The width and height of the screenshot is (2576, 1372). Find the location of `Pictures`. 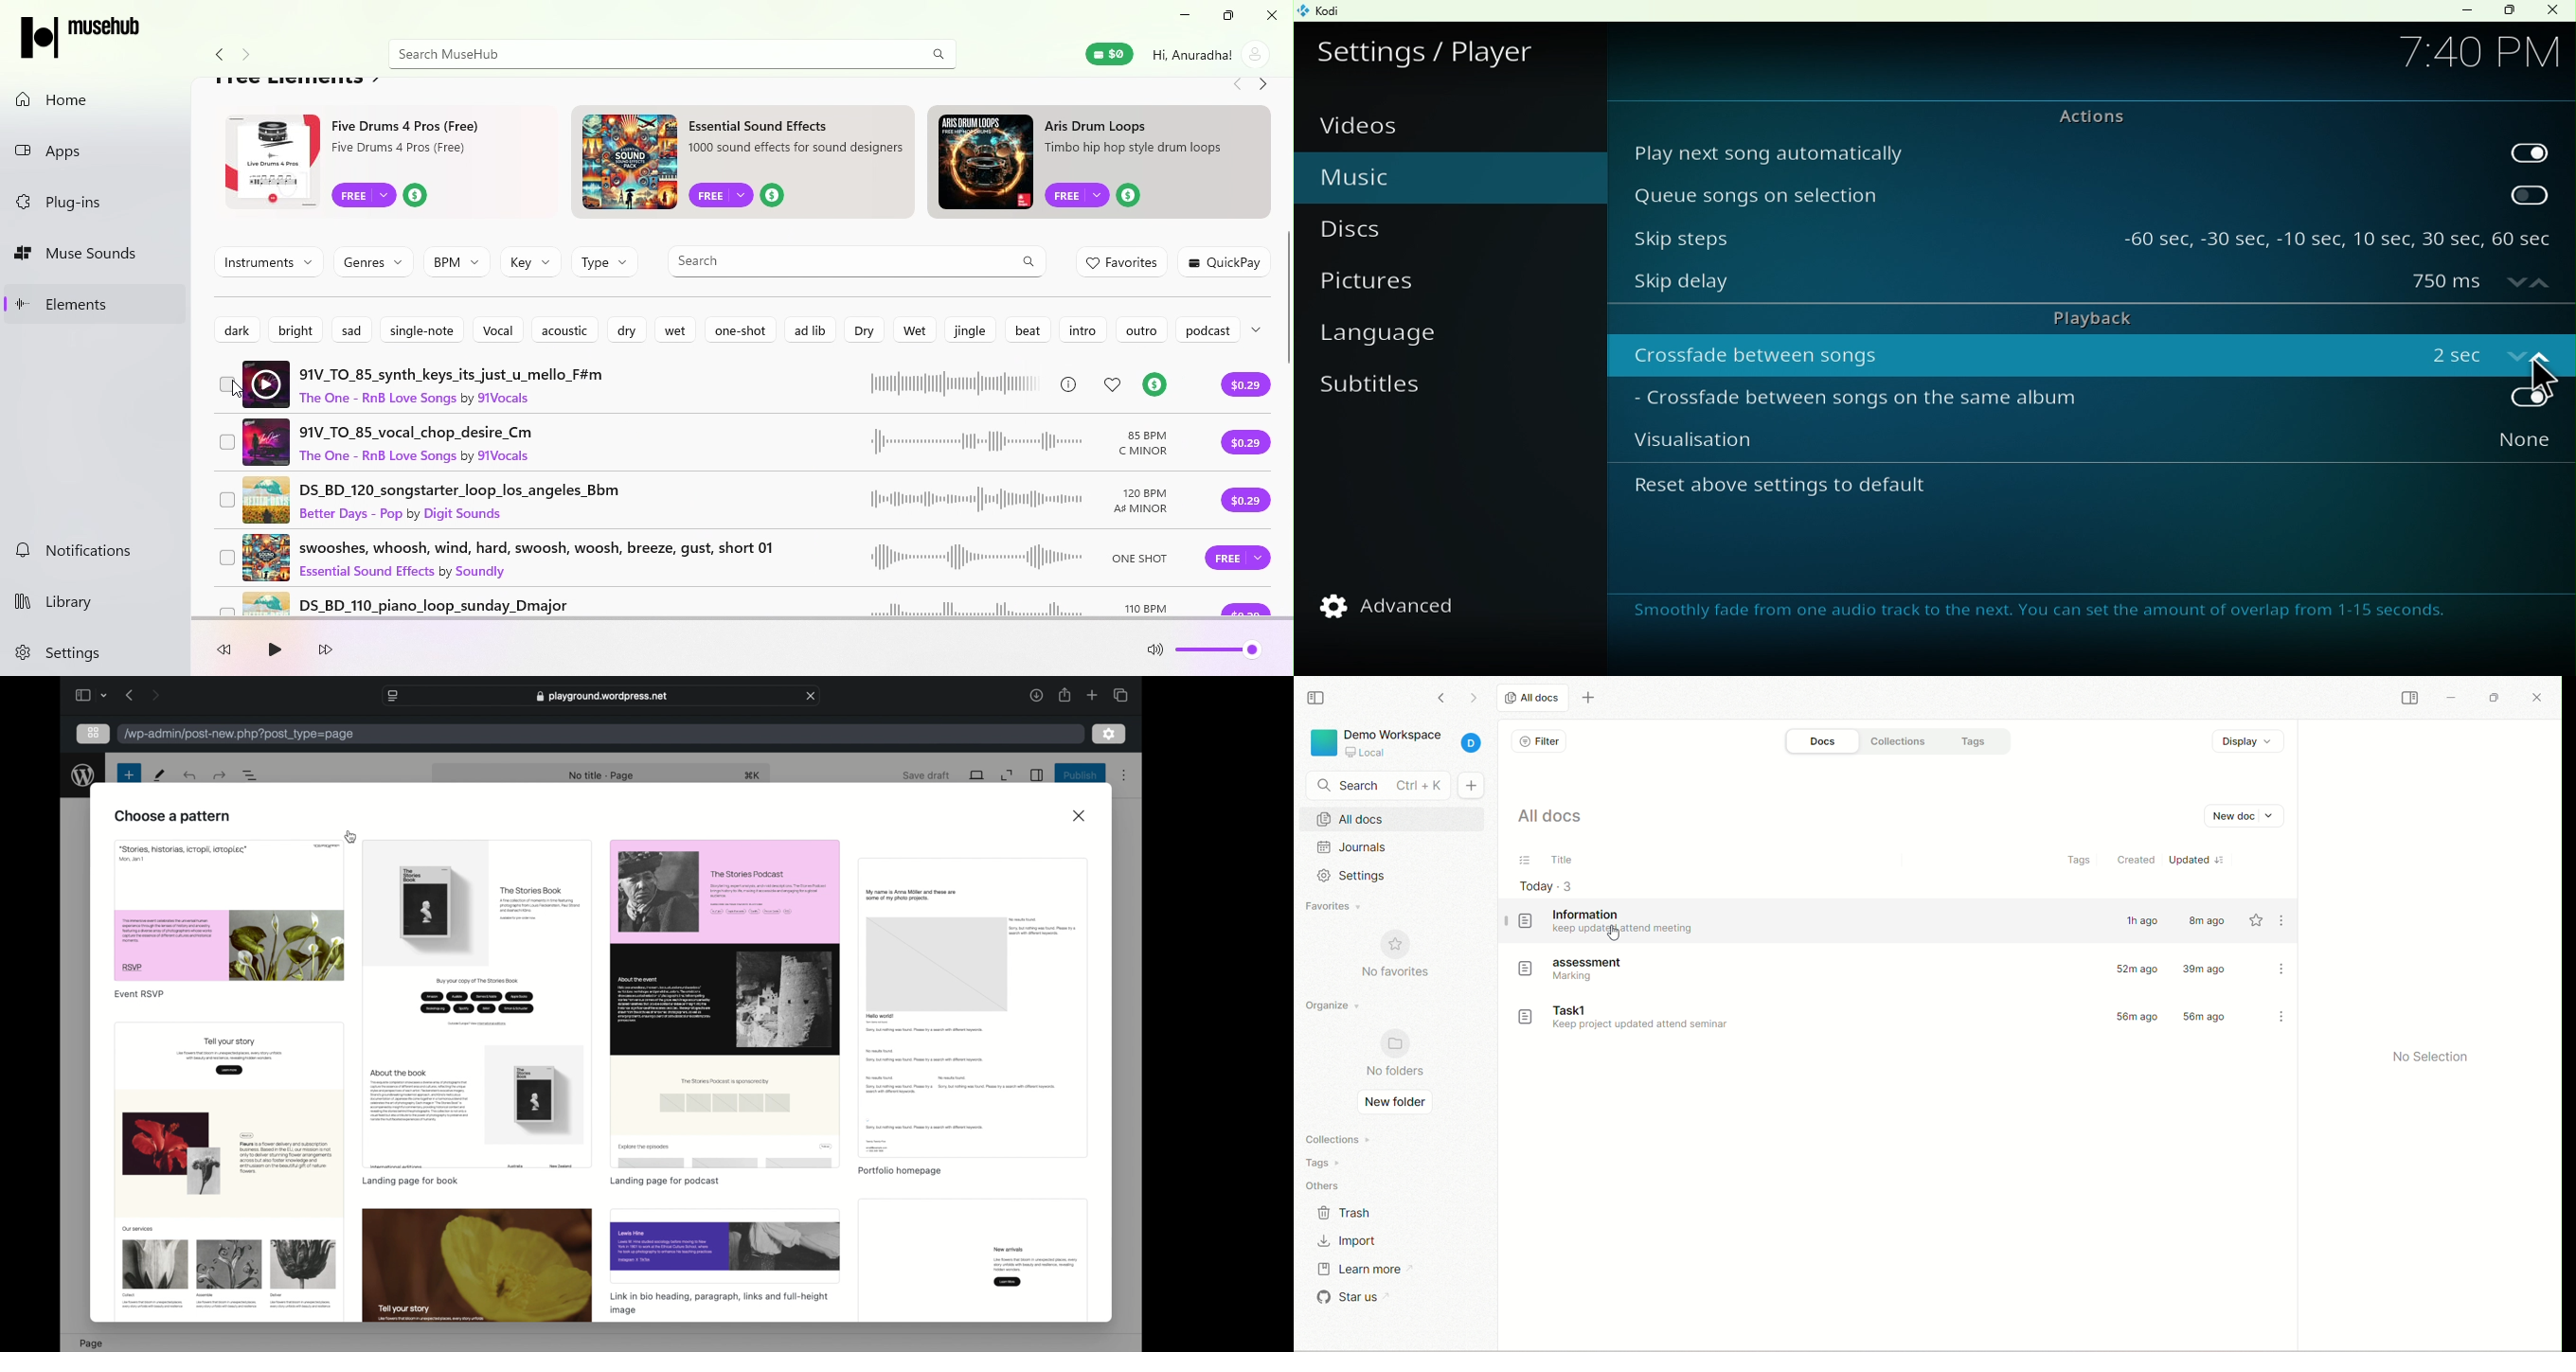

Pictures is located at coordinates (1396, 286).